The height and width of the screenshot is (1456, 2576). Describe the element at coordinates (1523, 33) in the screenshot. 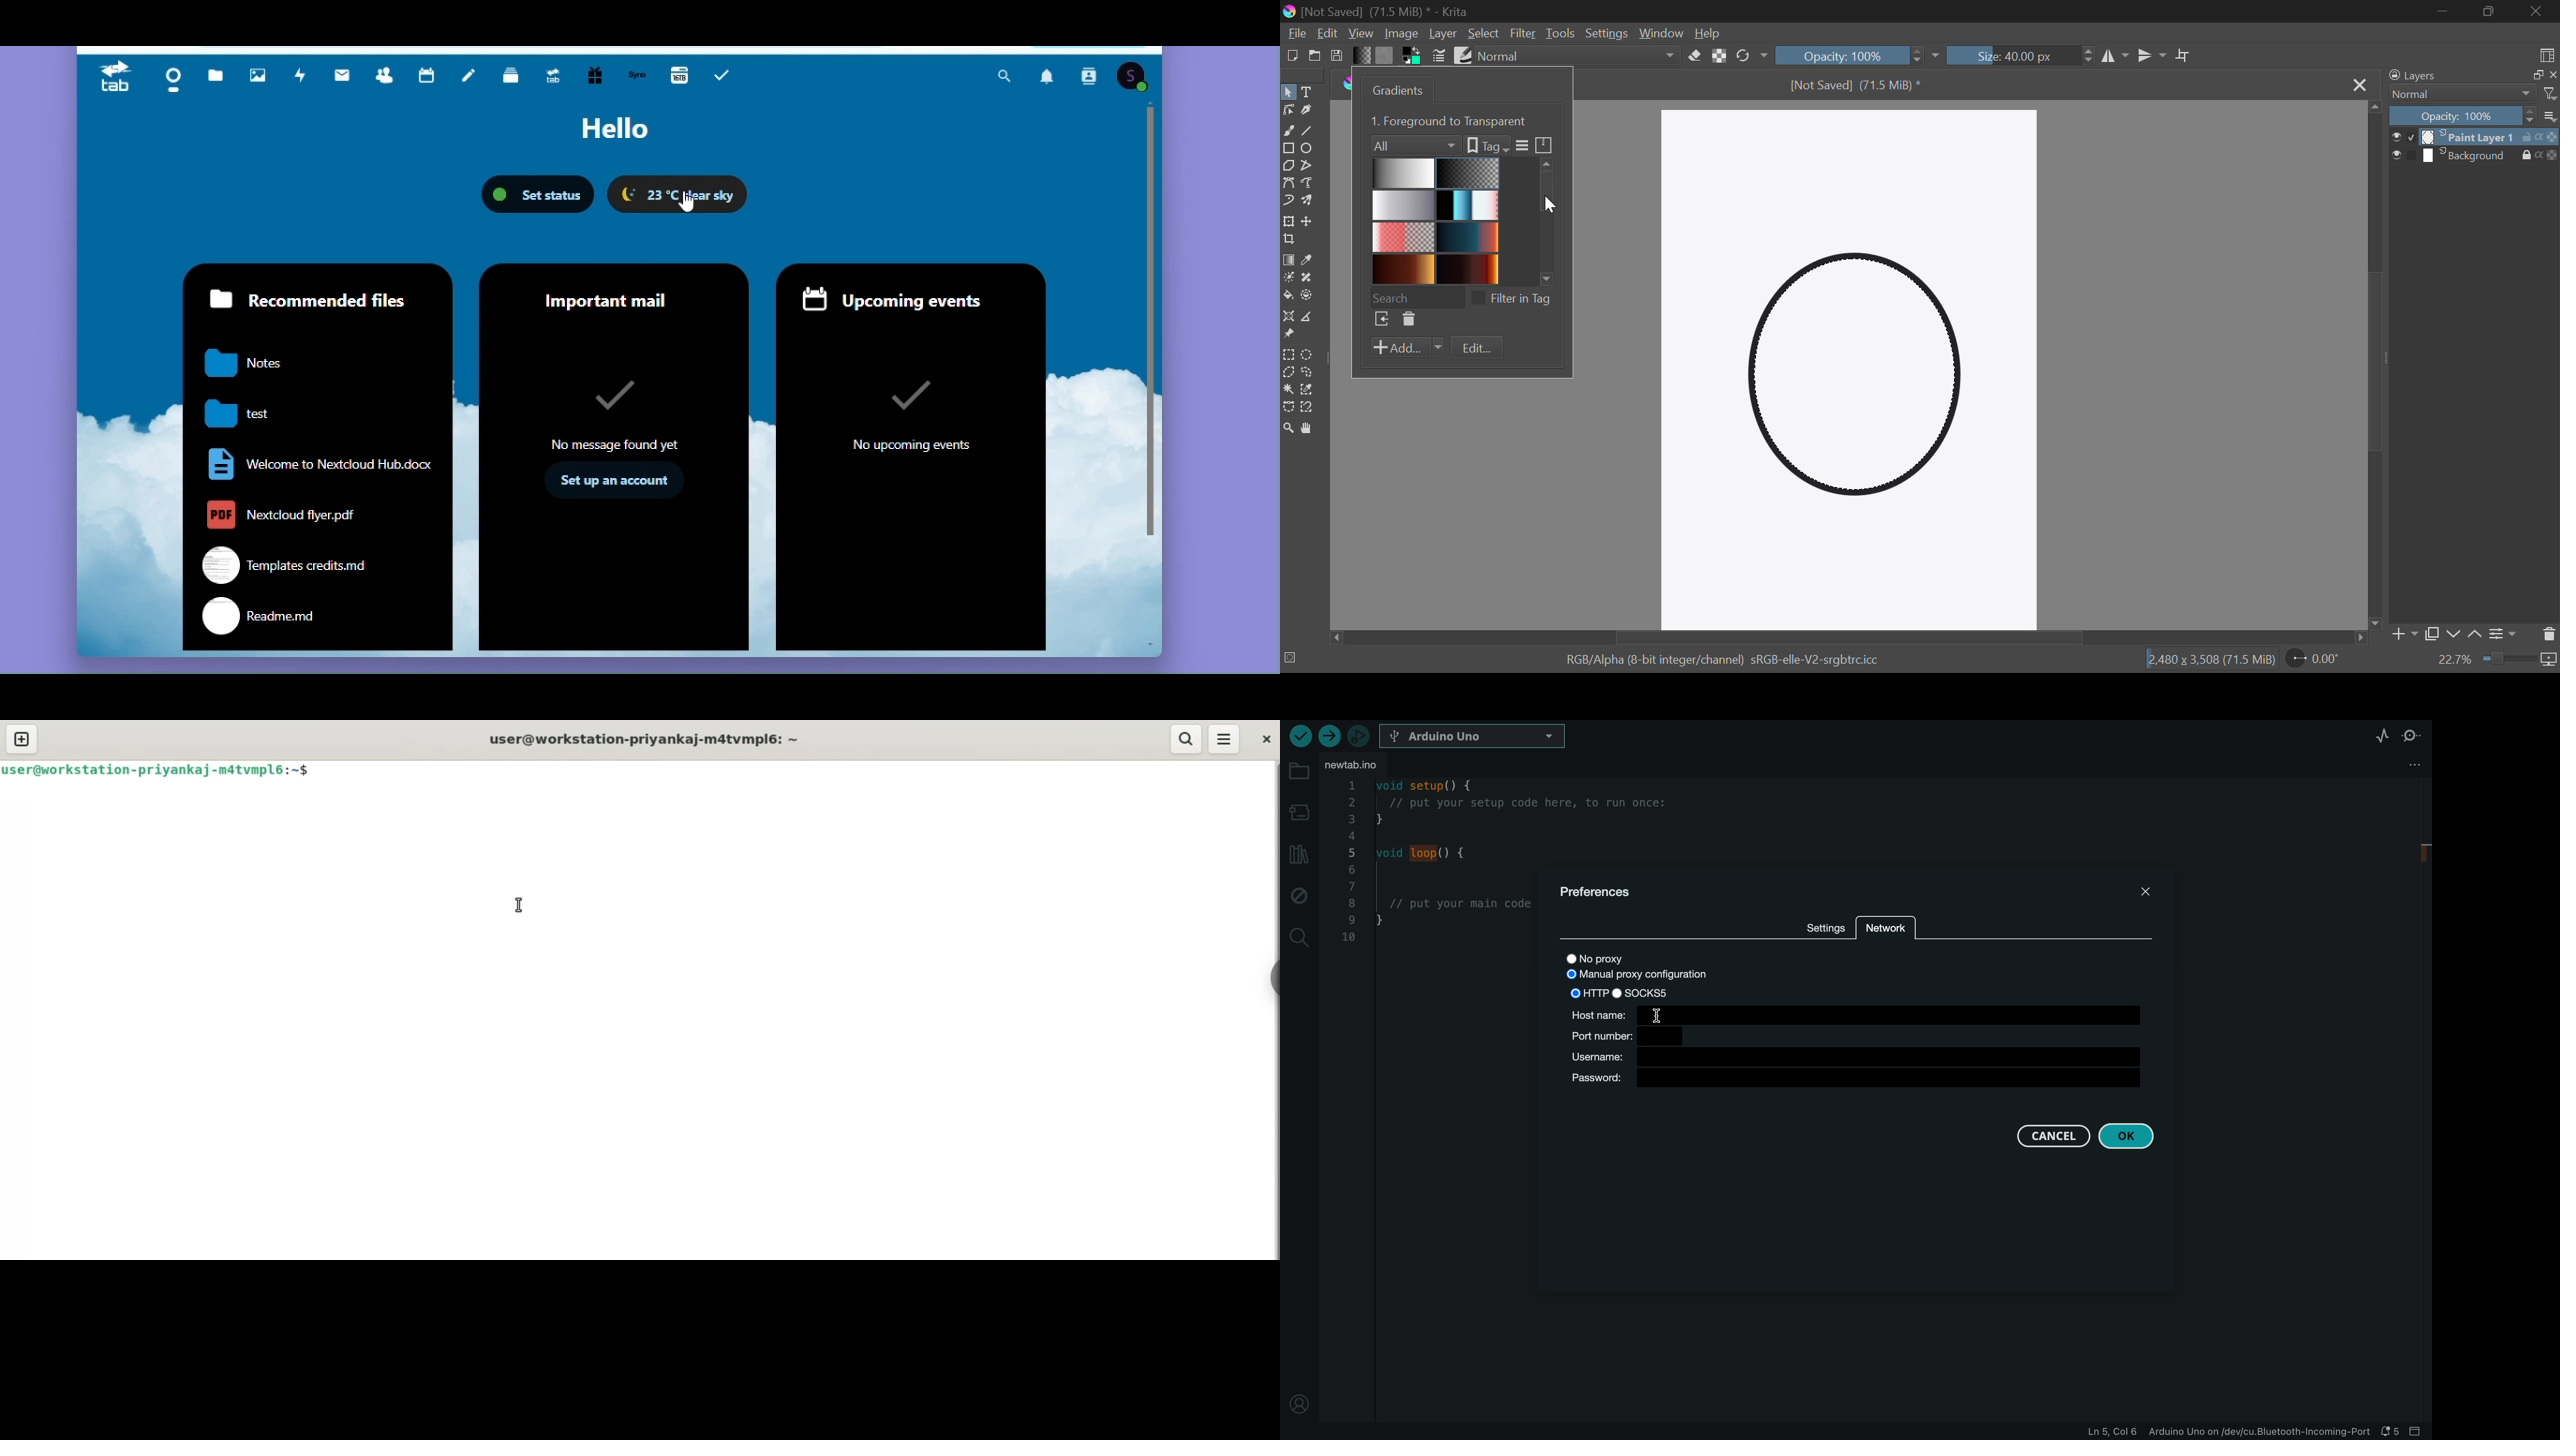

I see `Filter` at that location.